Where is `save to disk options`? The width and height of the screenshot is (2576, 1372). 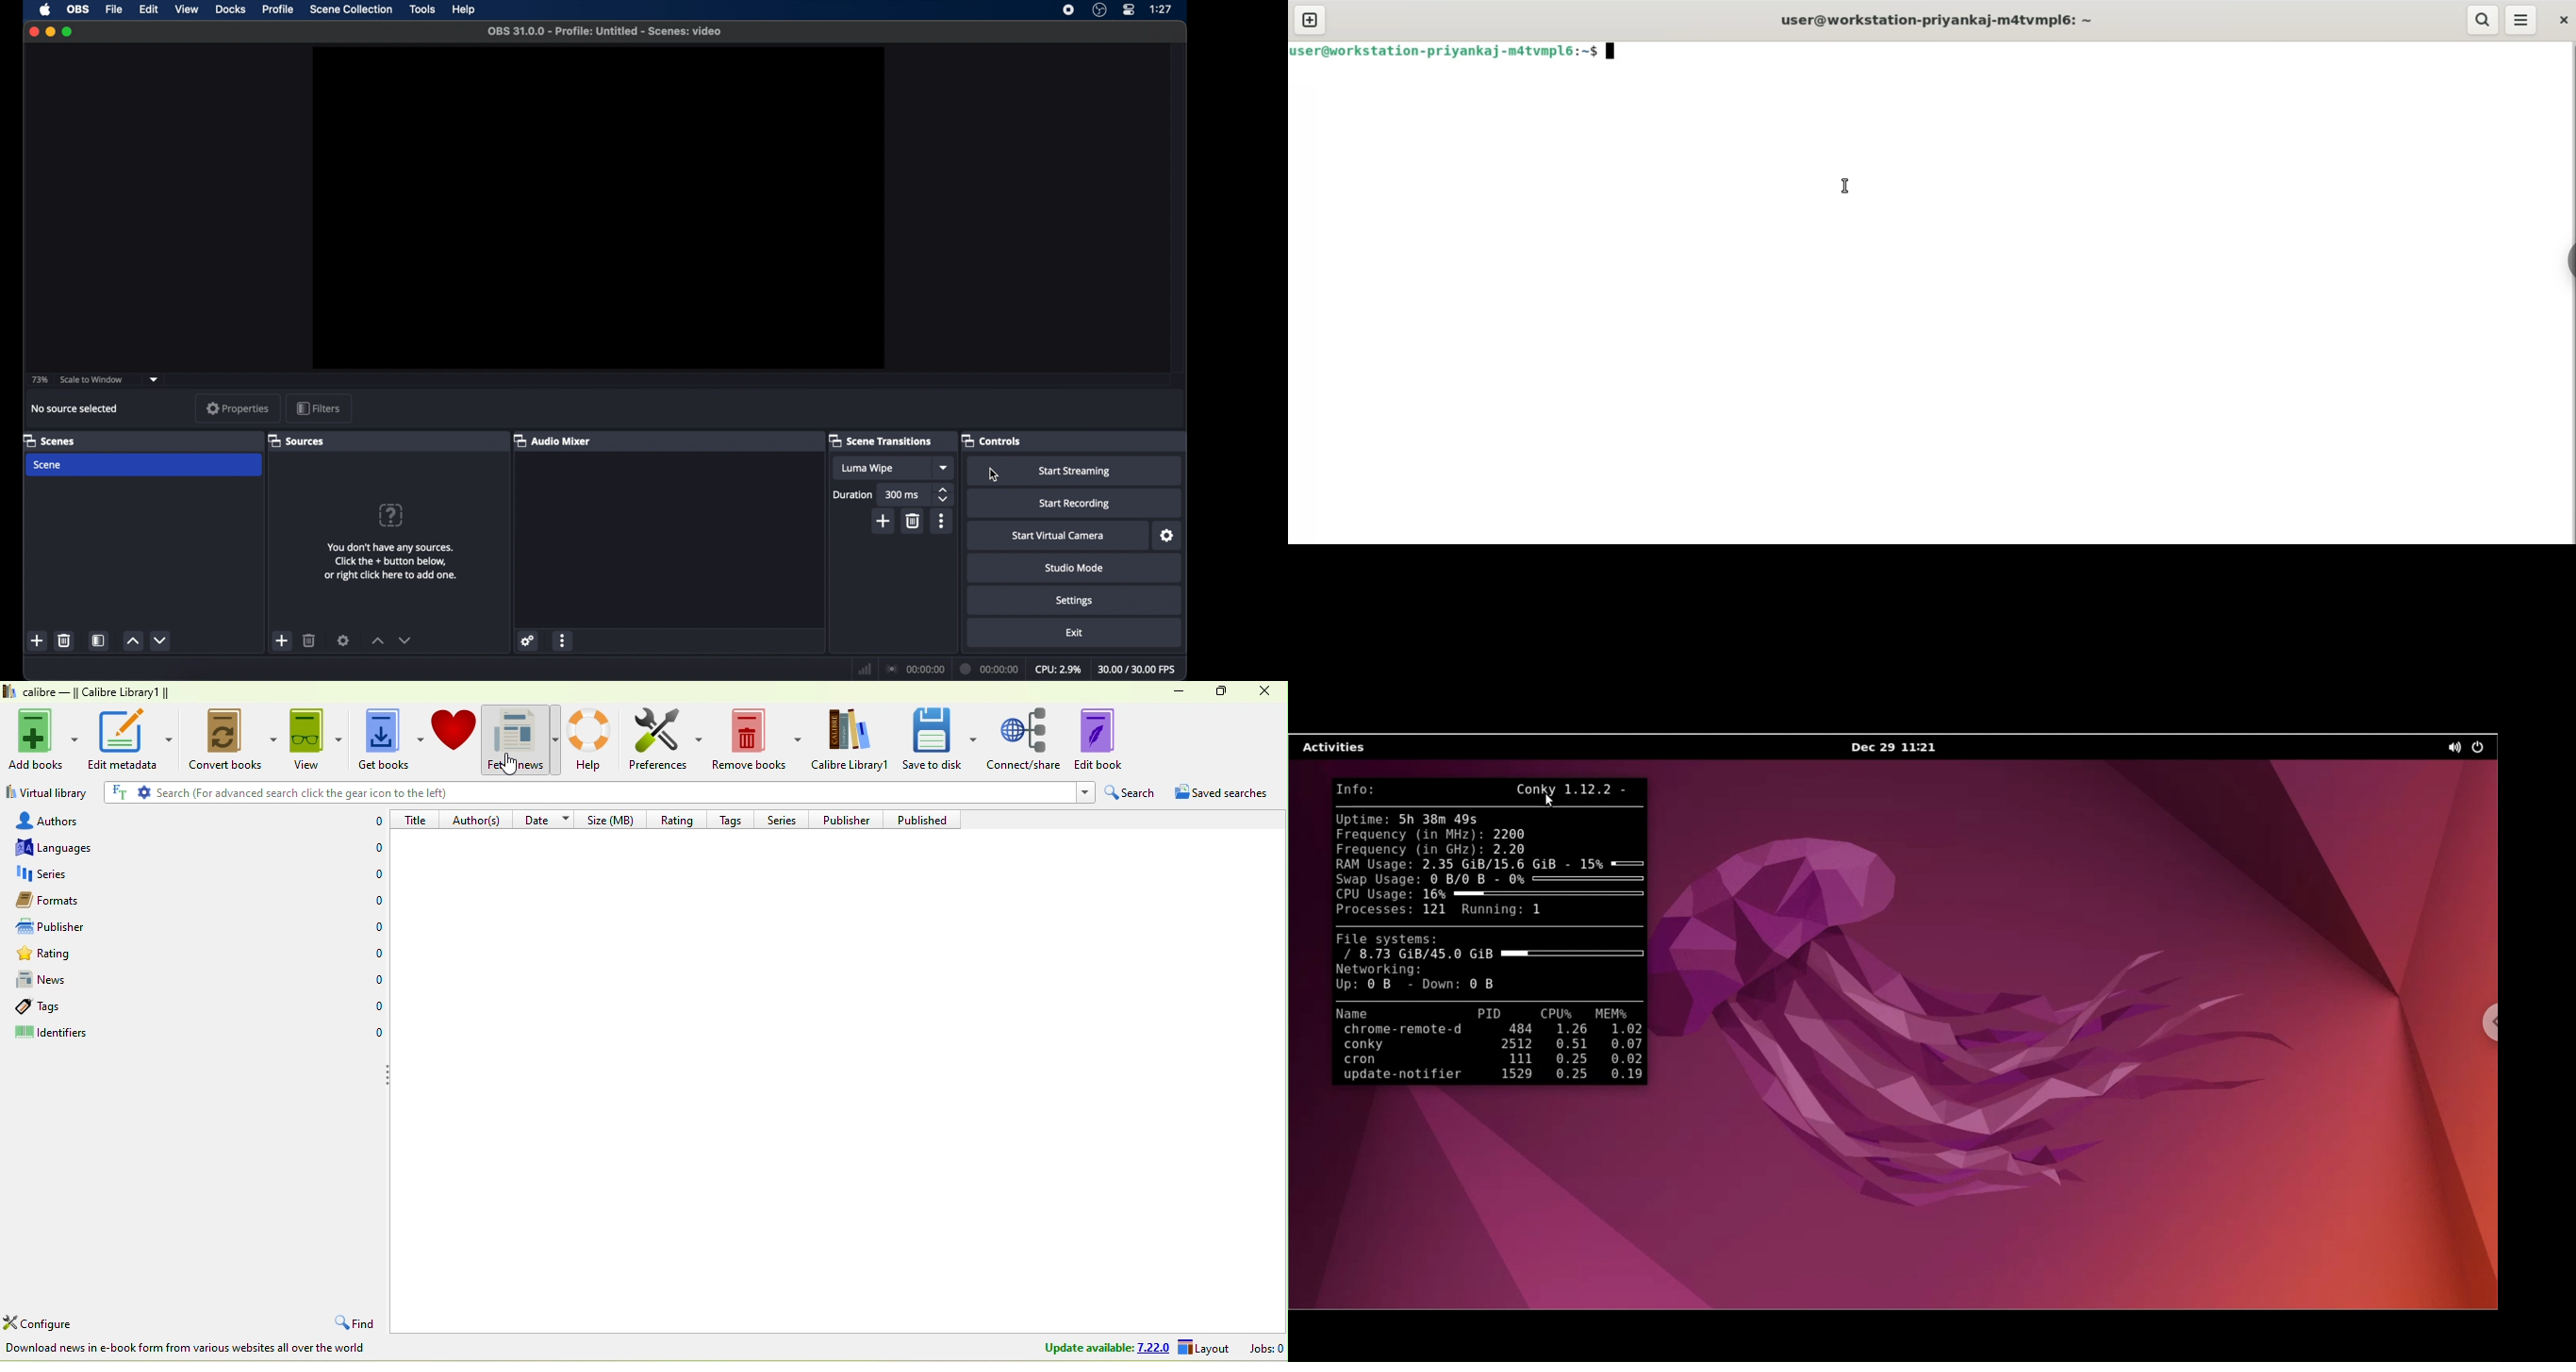
save to disk options is located at coordinates (975, 738).